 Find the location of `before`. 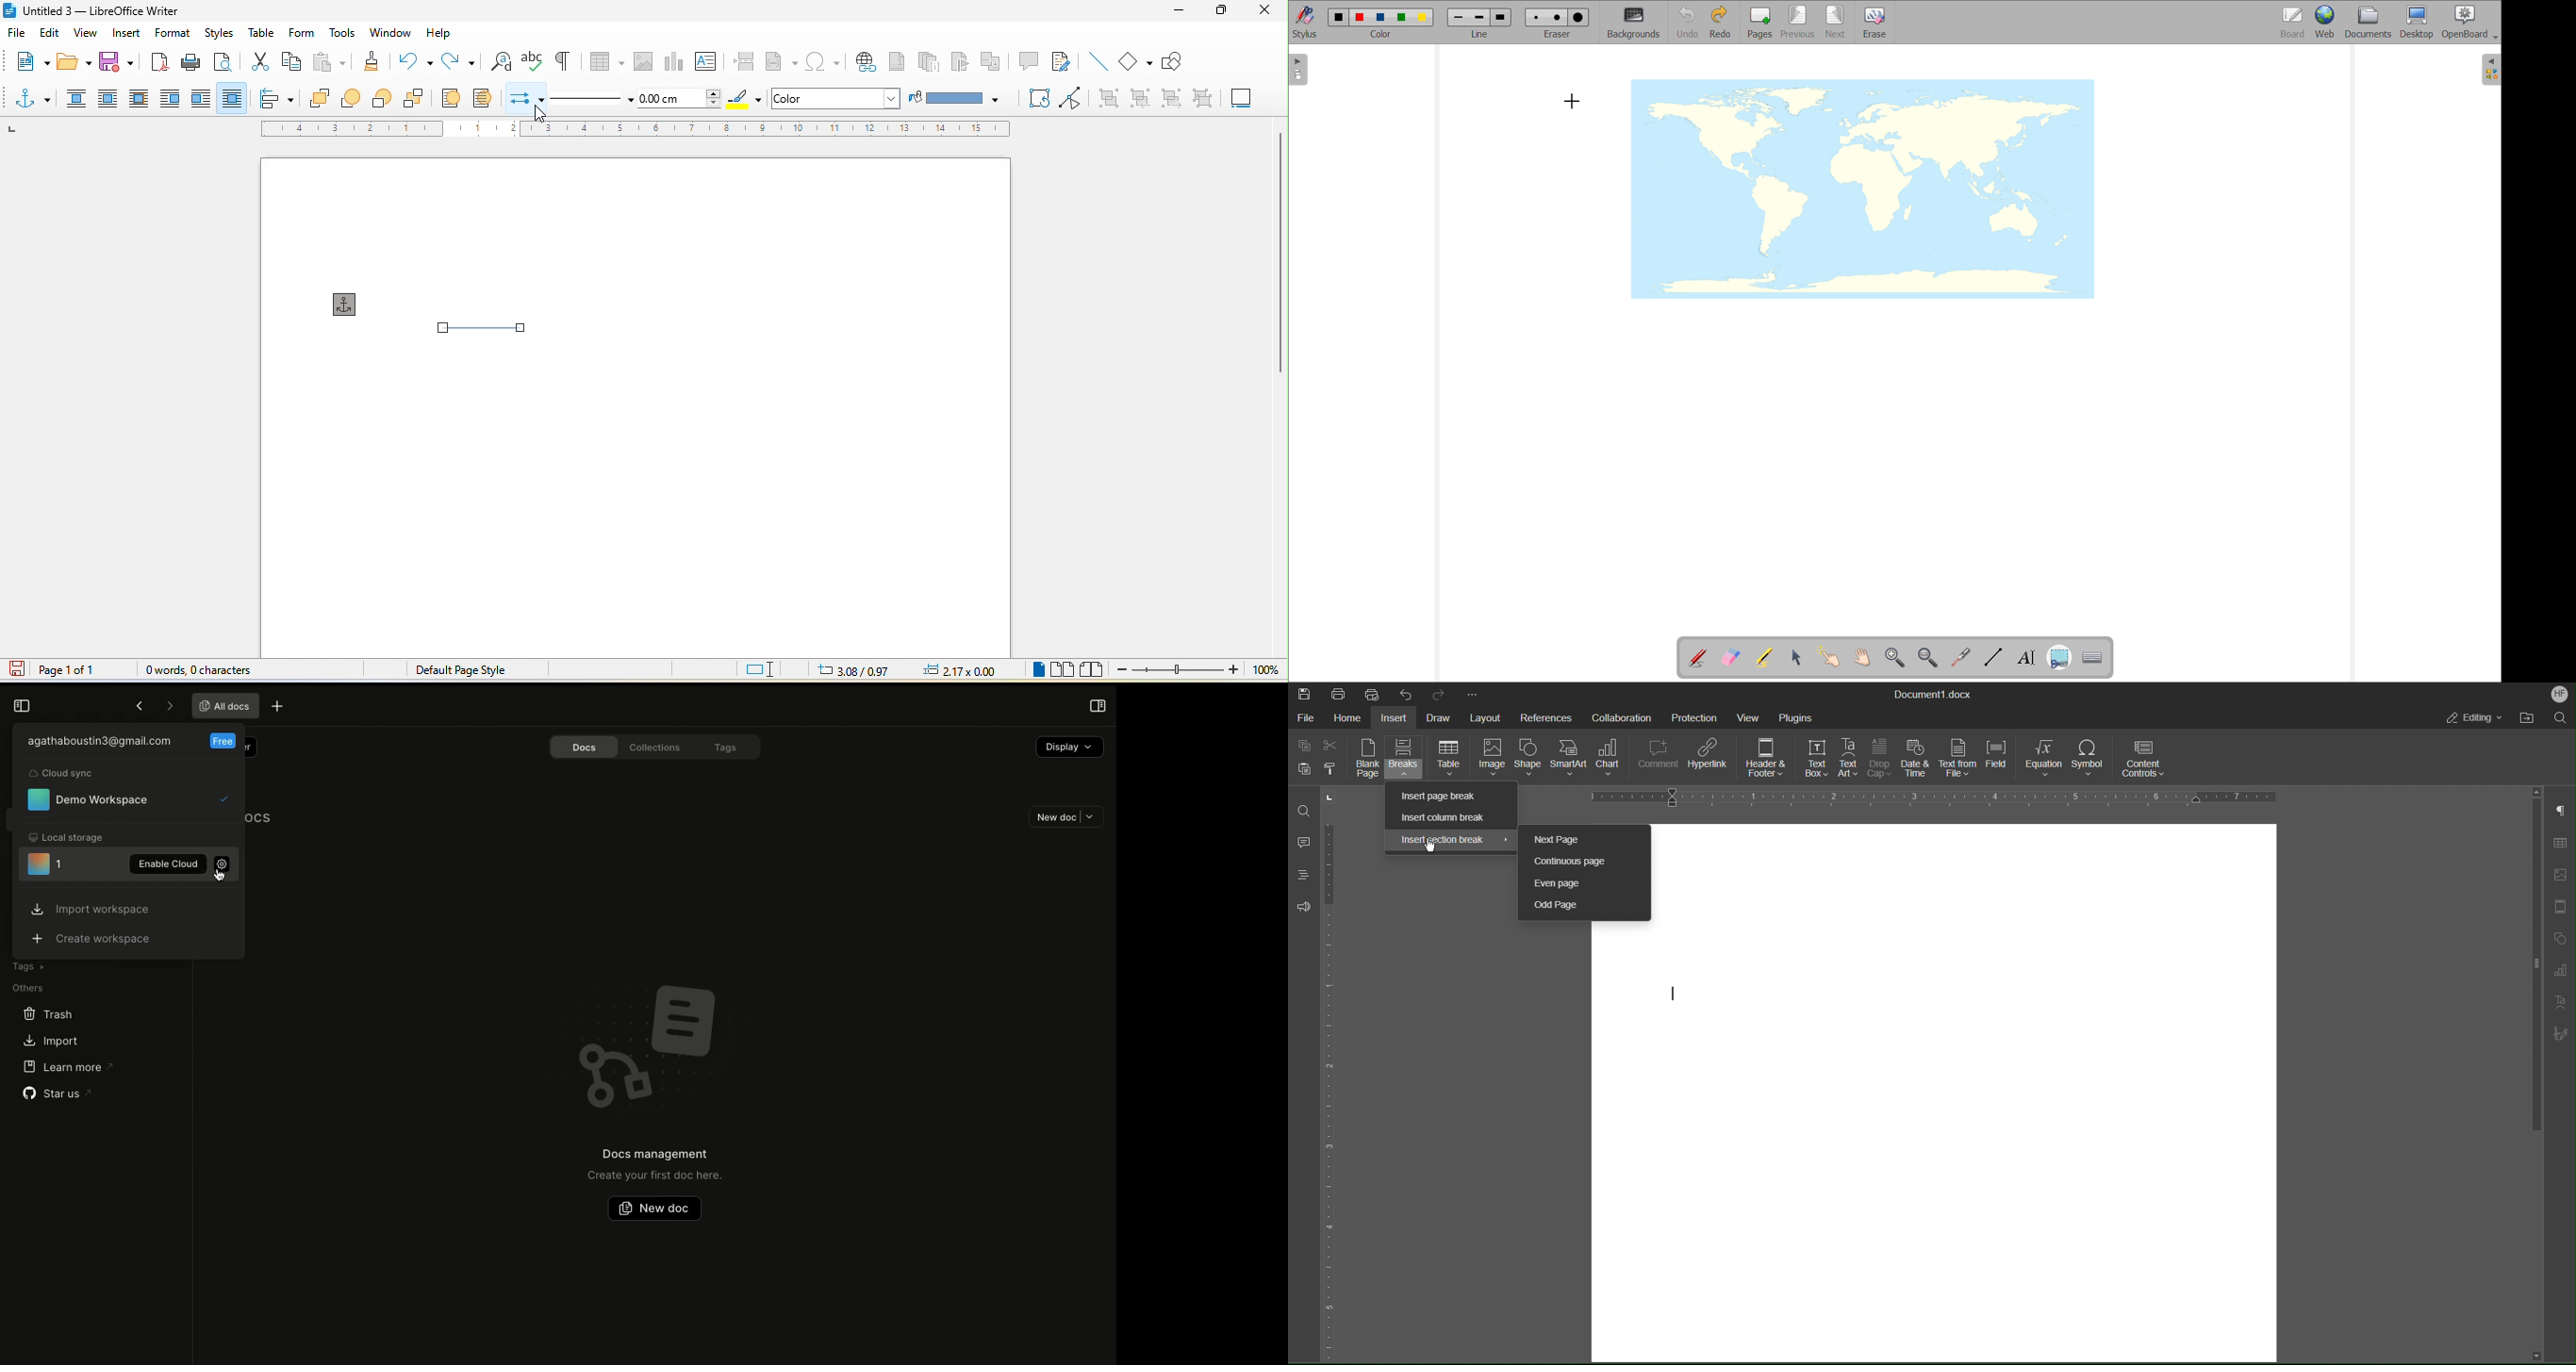

before is located at coordinates (171, 97).